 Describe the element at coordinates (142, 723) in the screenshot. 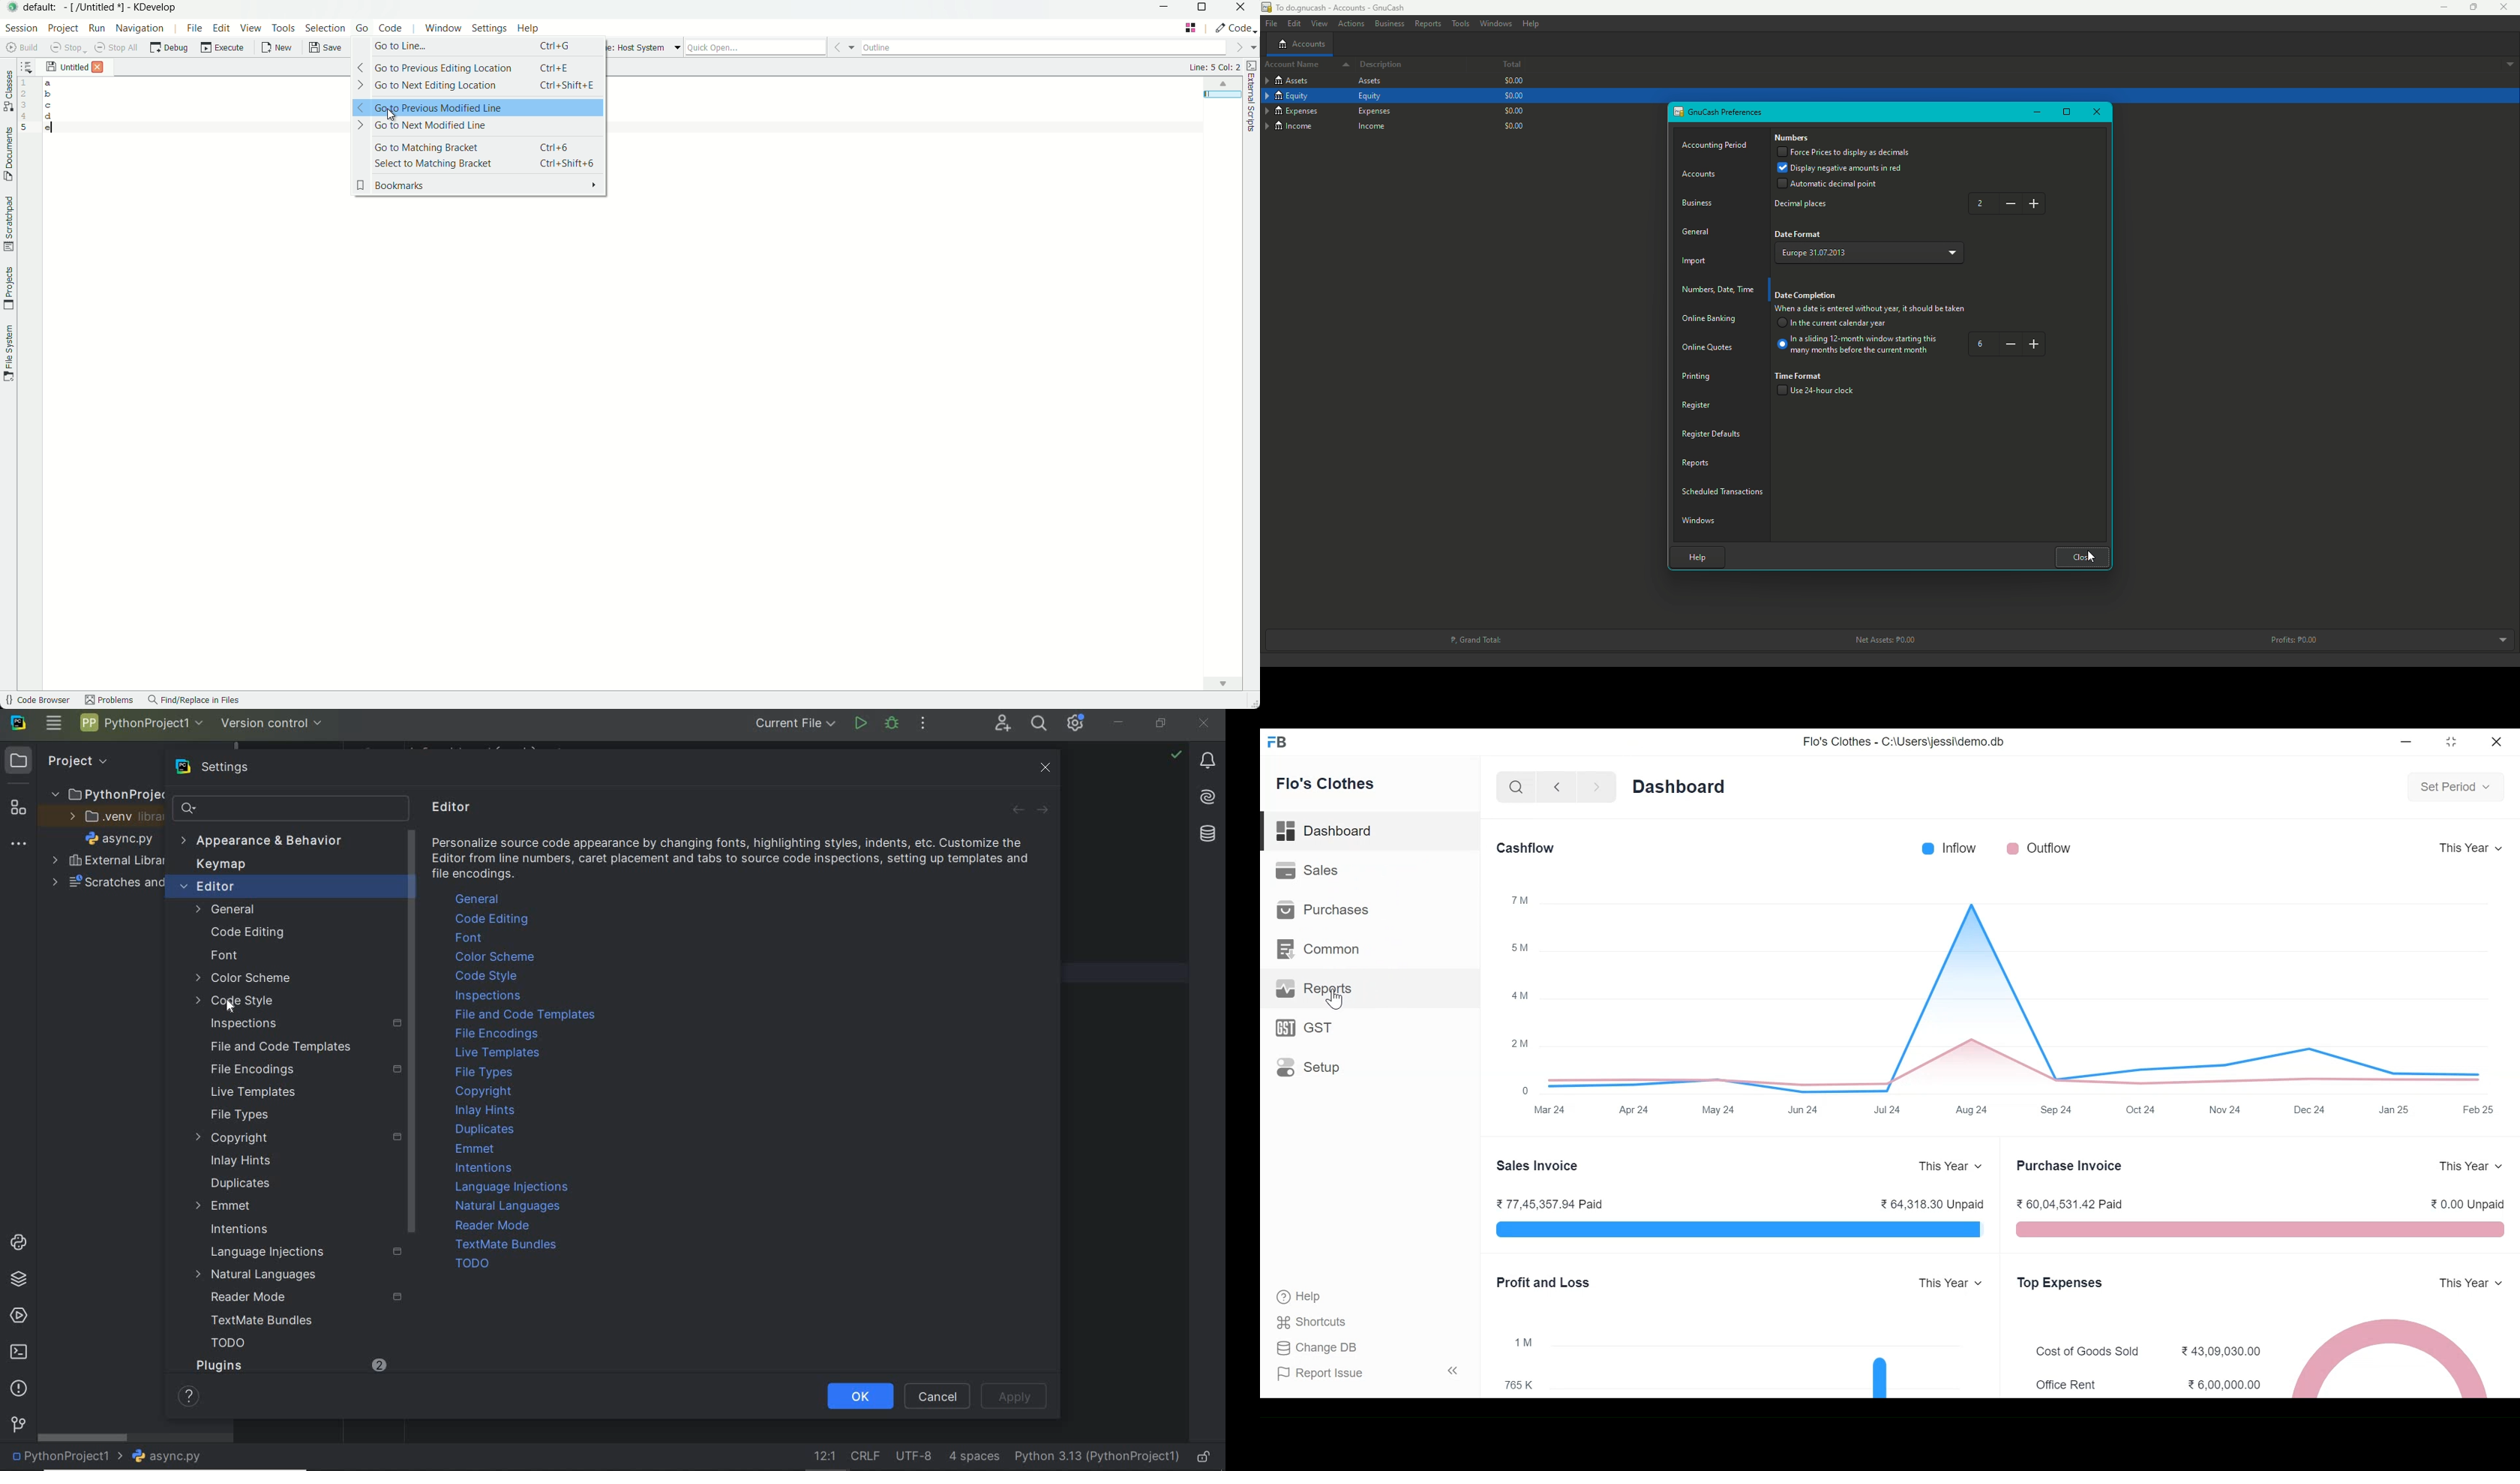

I see `project name` at that location.